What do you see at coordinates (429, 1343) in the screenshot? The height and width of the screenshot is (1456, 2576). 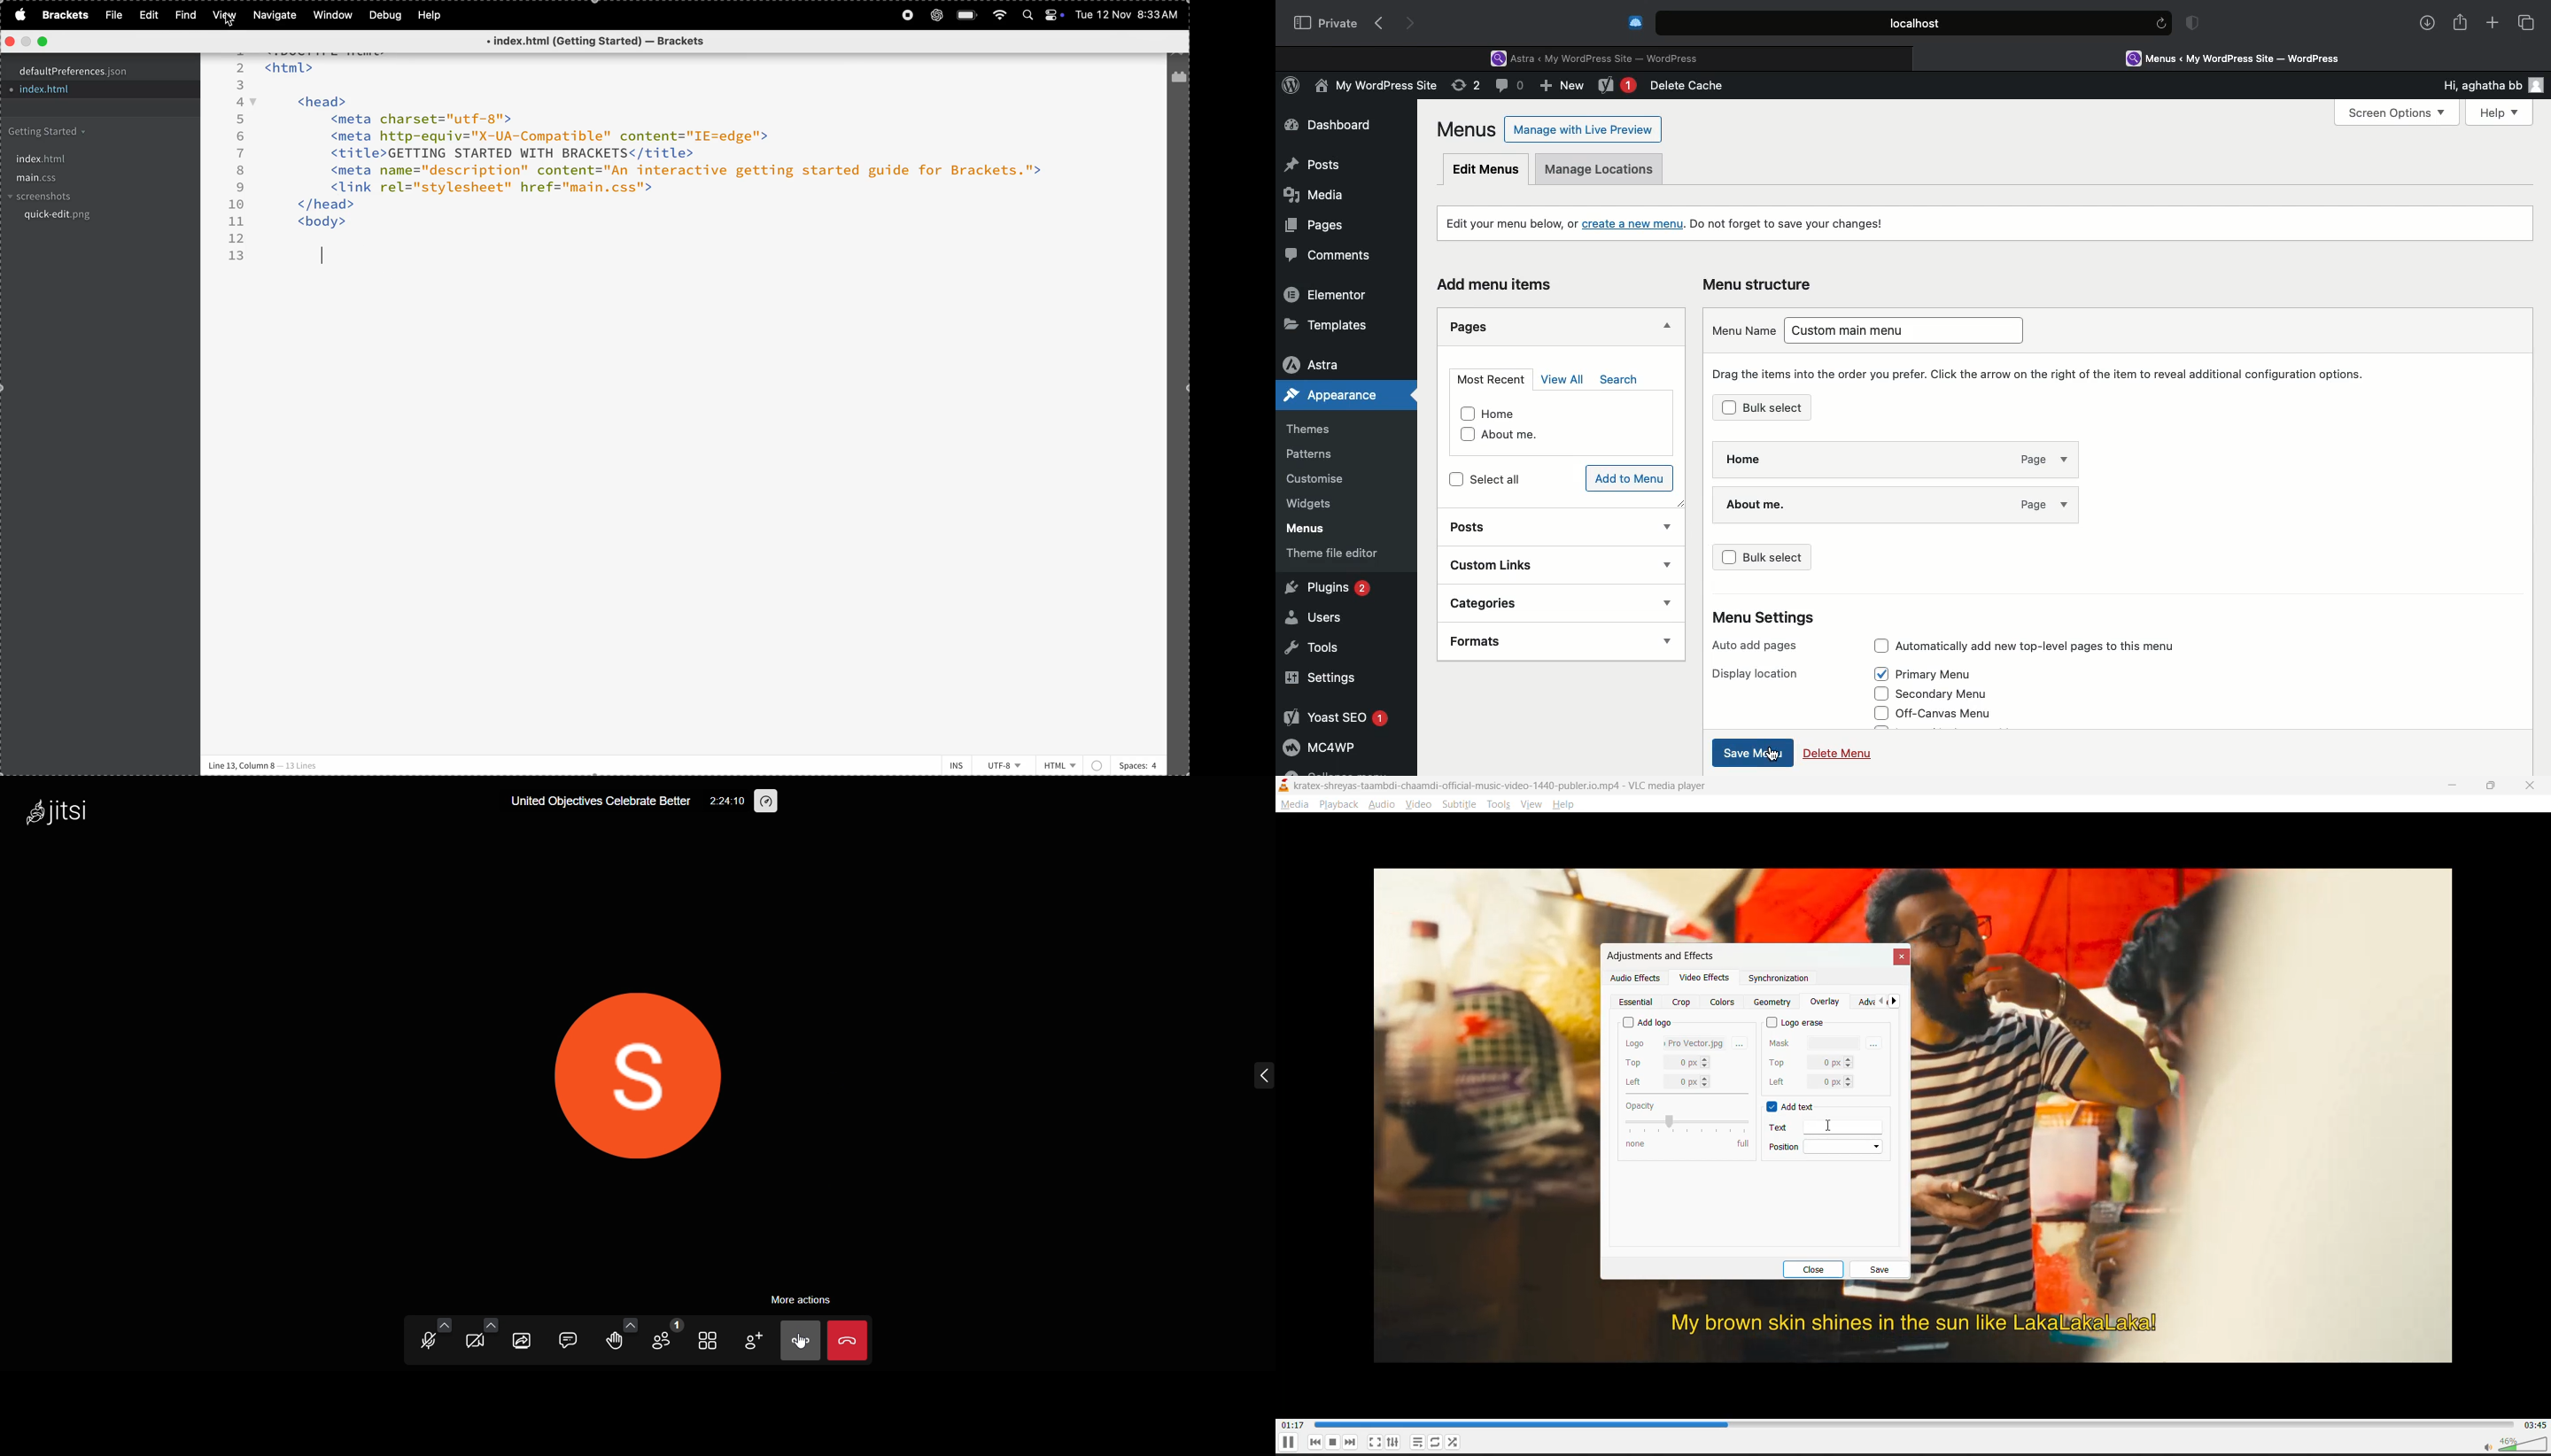 I see `microphone ` at bounding box center [429, 1343].